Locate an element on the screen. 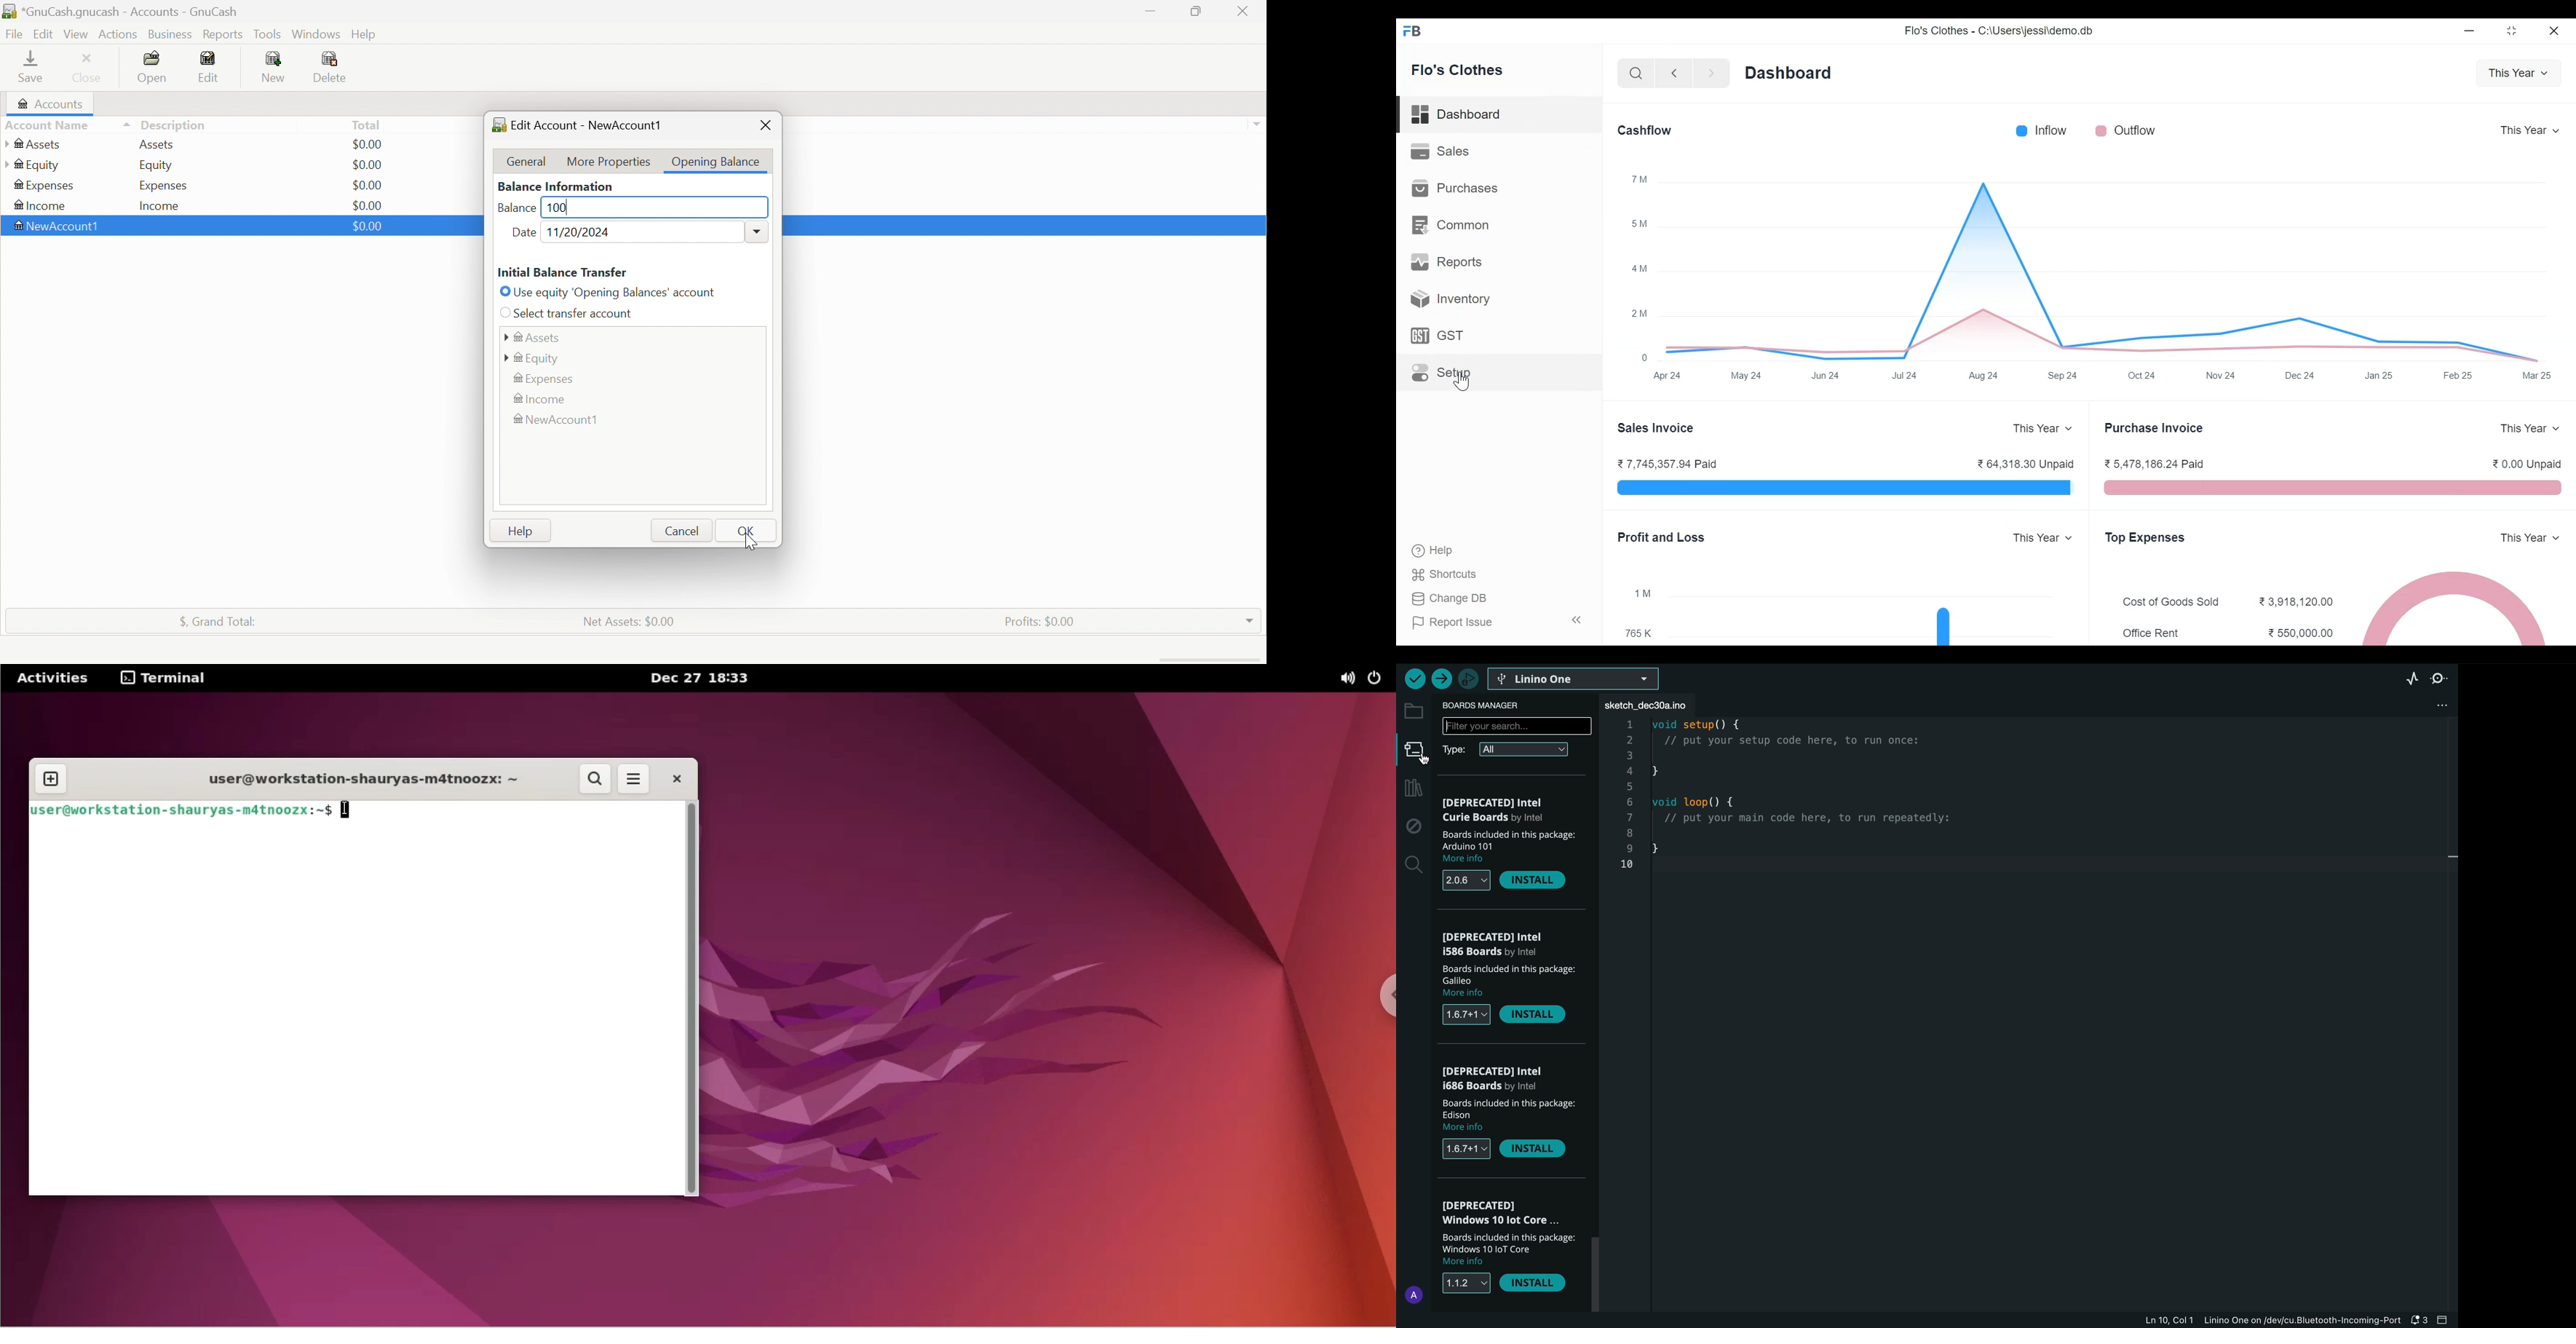  Paid/Unpaid status bar is located at coordinates (2333, 491).